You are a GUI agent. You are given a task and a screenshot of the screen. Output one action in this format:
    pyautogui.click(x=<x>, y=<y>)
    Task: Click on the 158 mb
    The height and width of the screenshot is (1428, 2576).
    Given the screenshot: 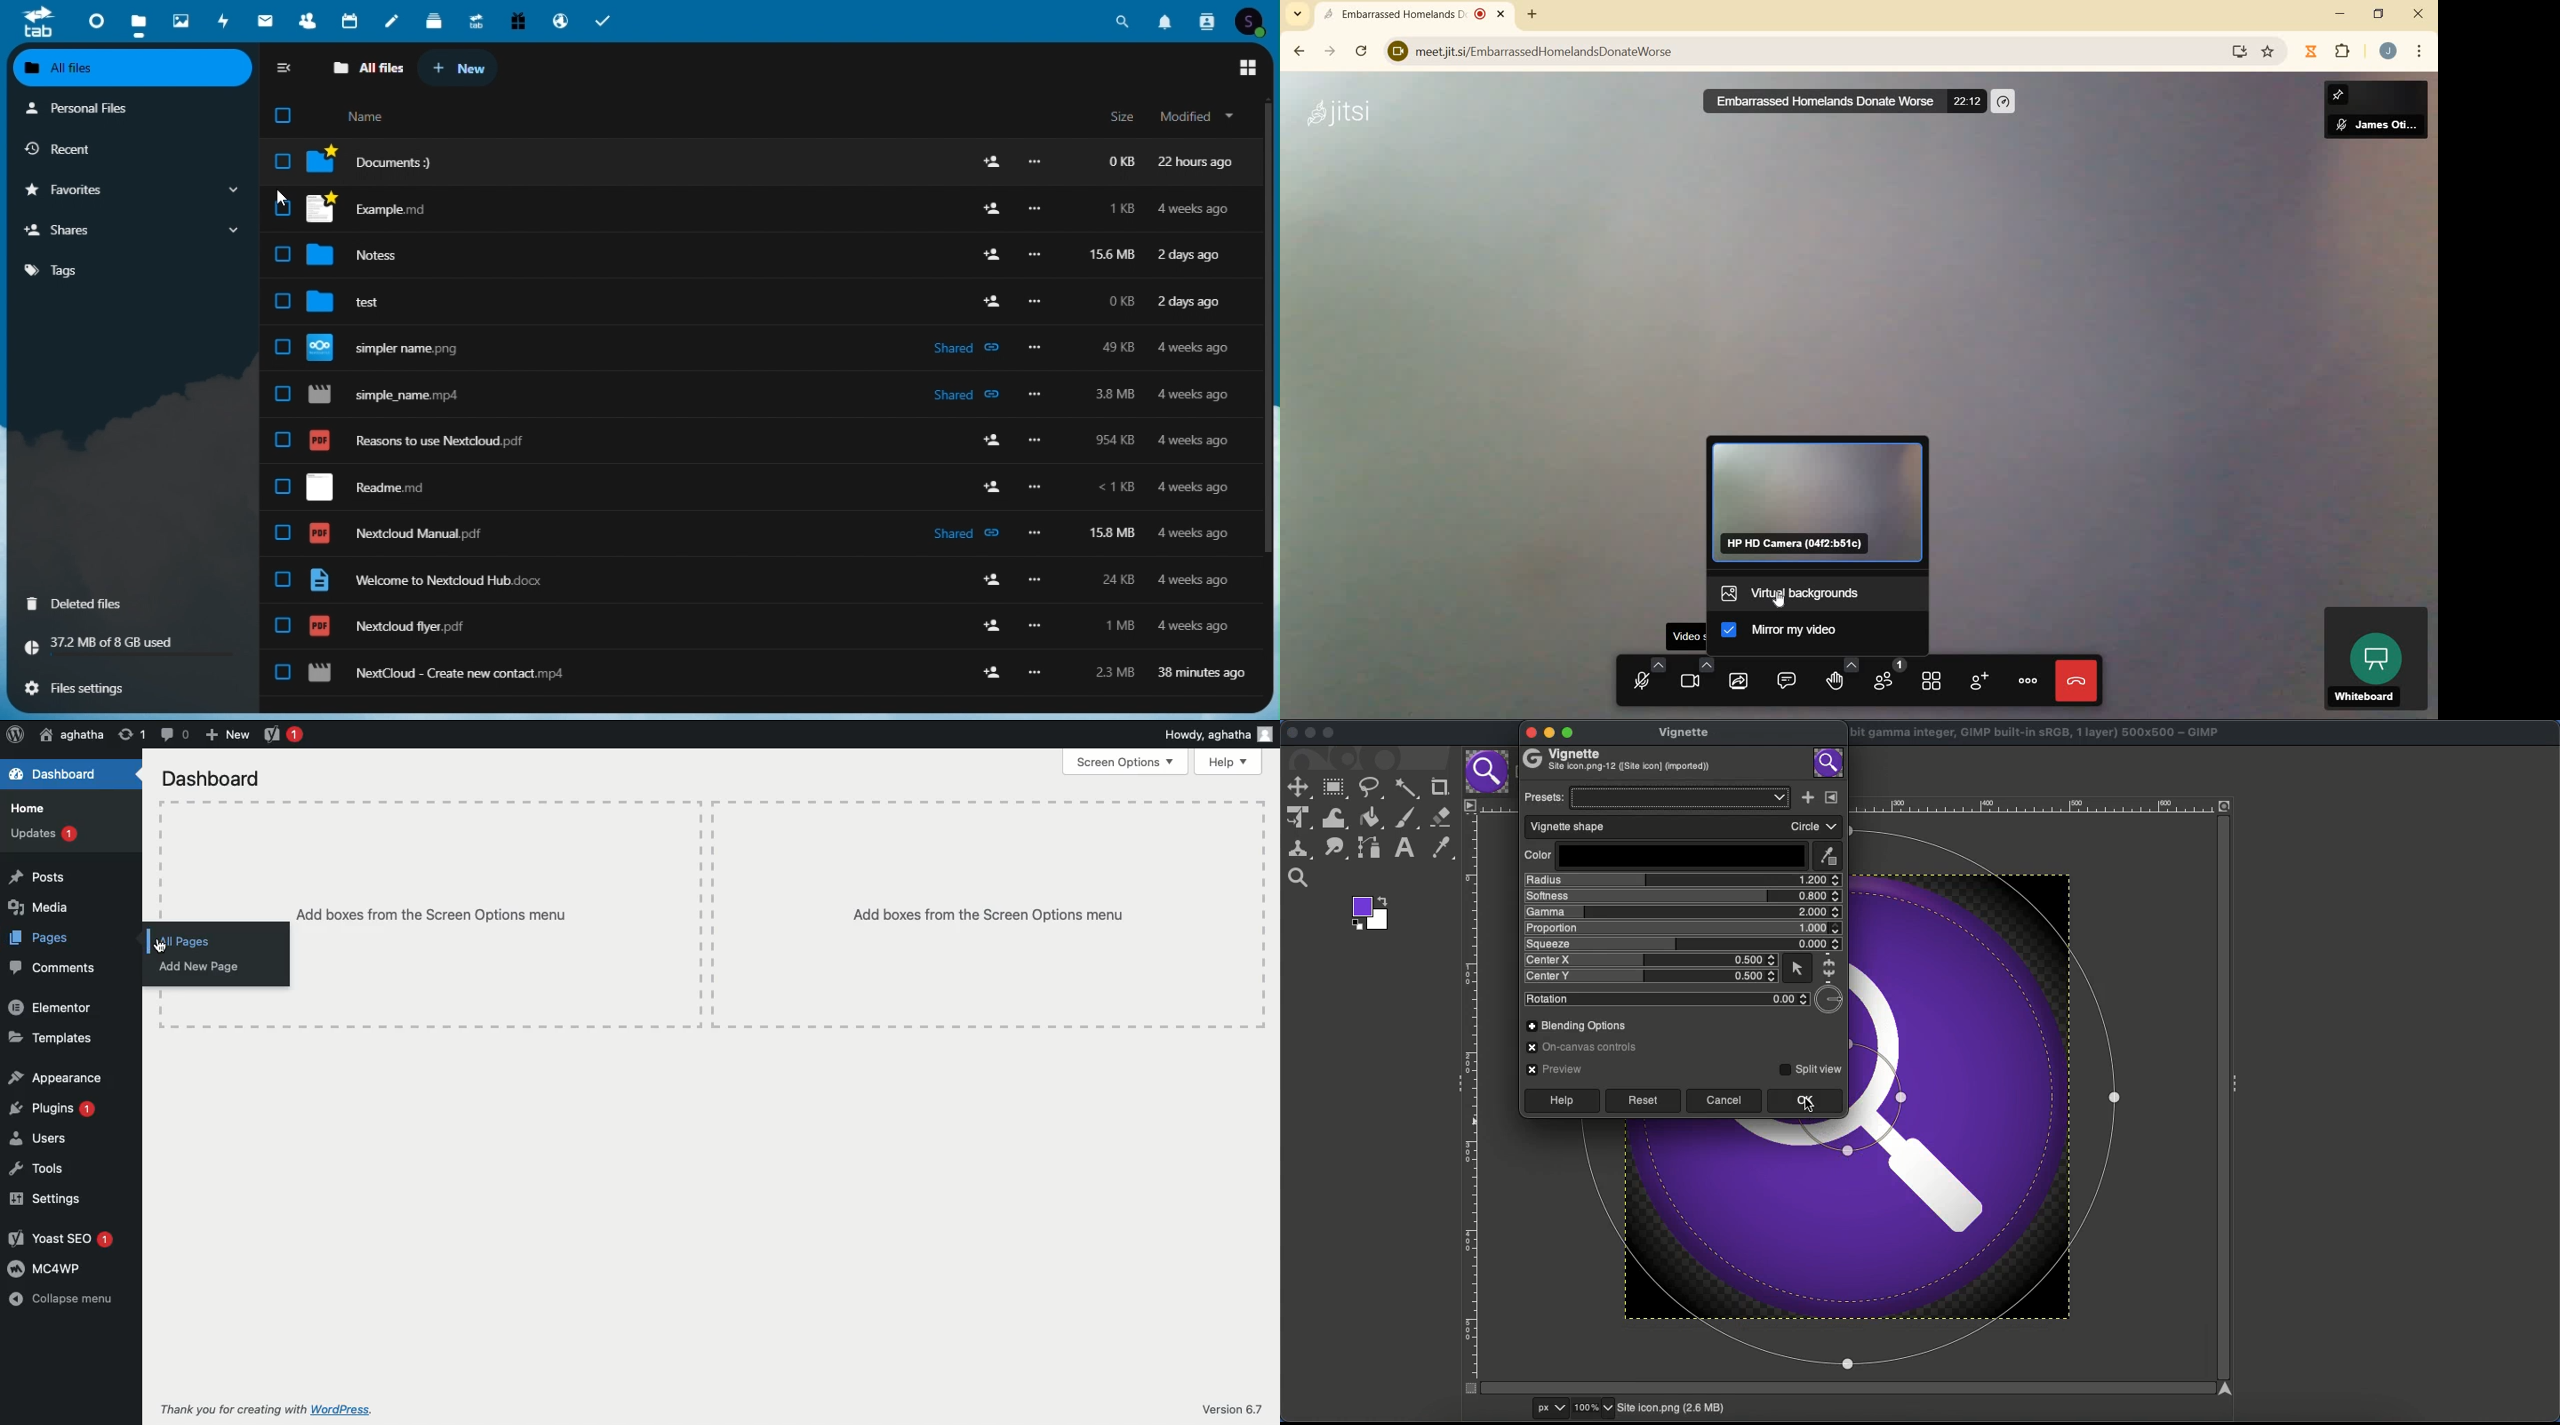 What is the action you would take?
    pyautogui.click(x=1113, y=533)
    